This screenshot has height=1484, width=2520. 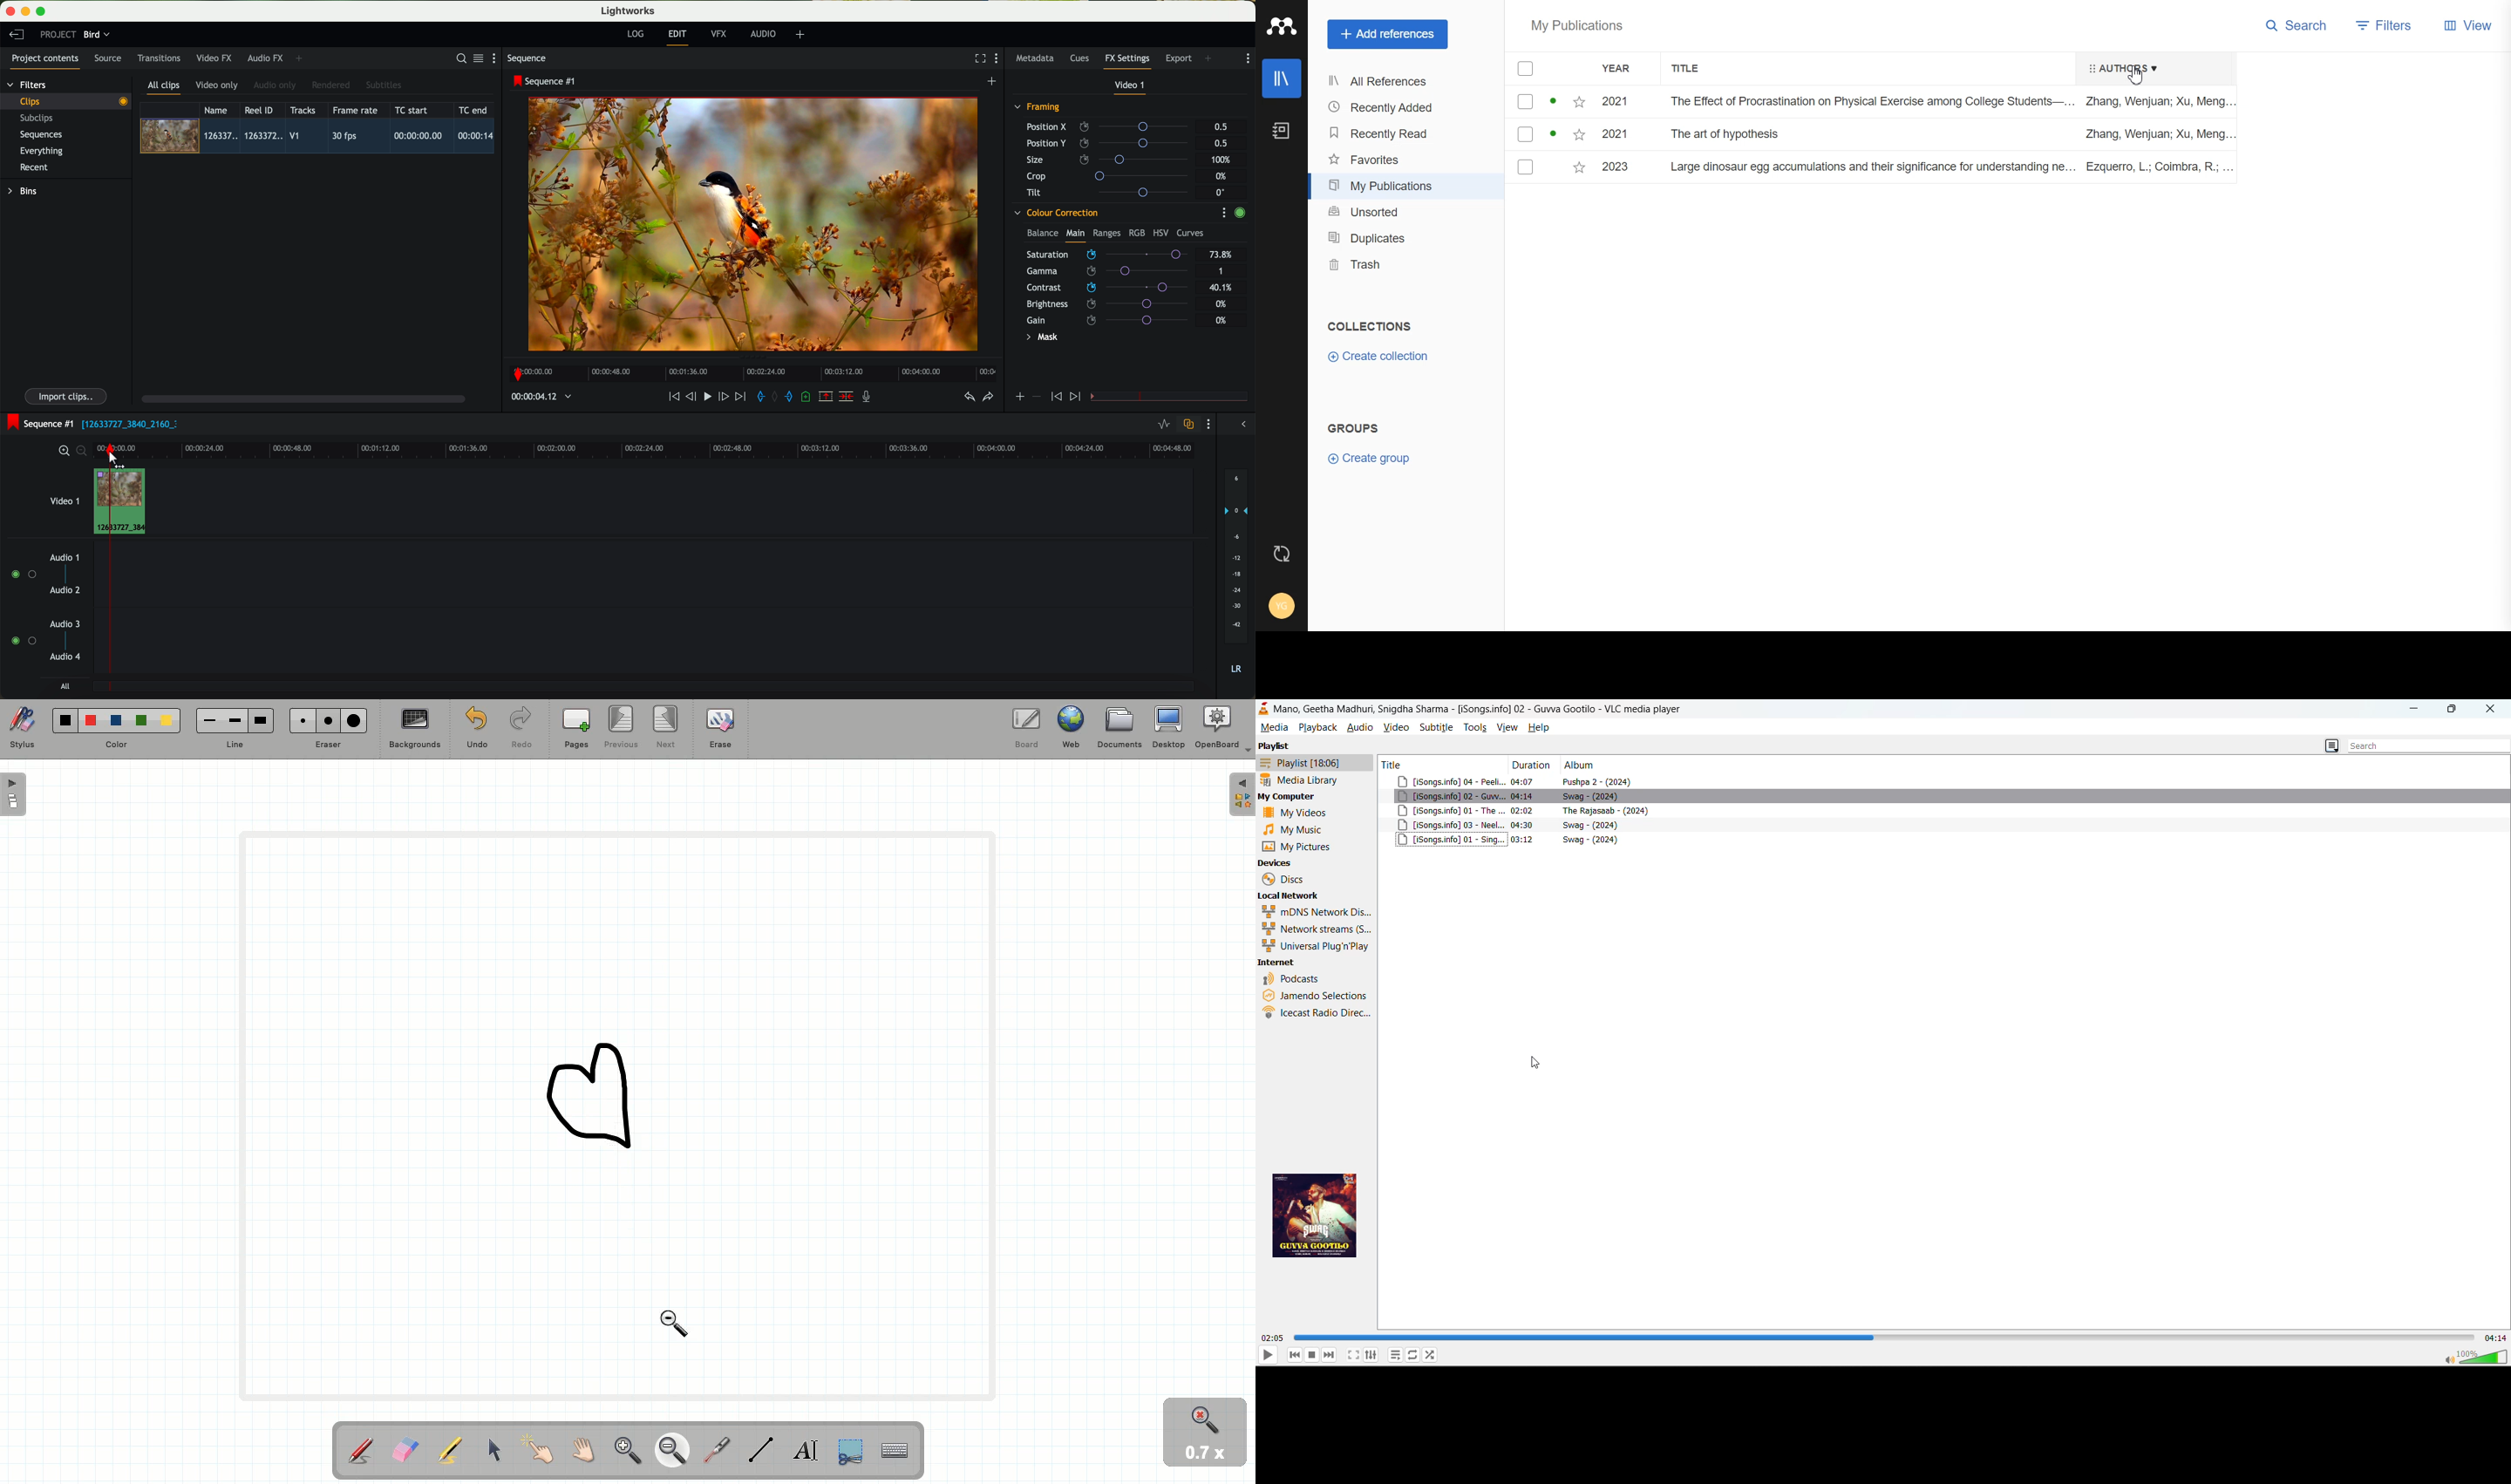 I want to click on timeline, so click(x=536, y=398).